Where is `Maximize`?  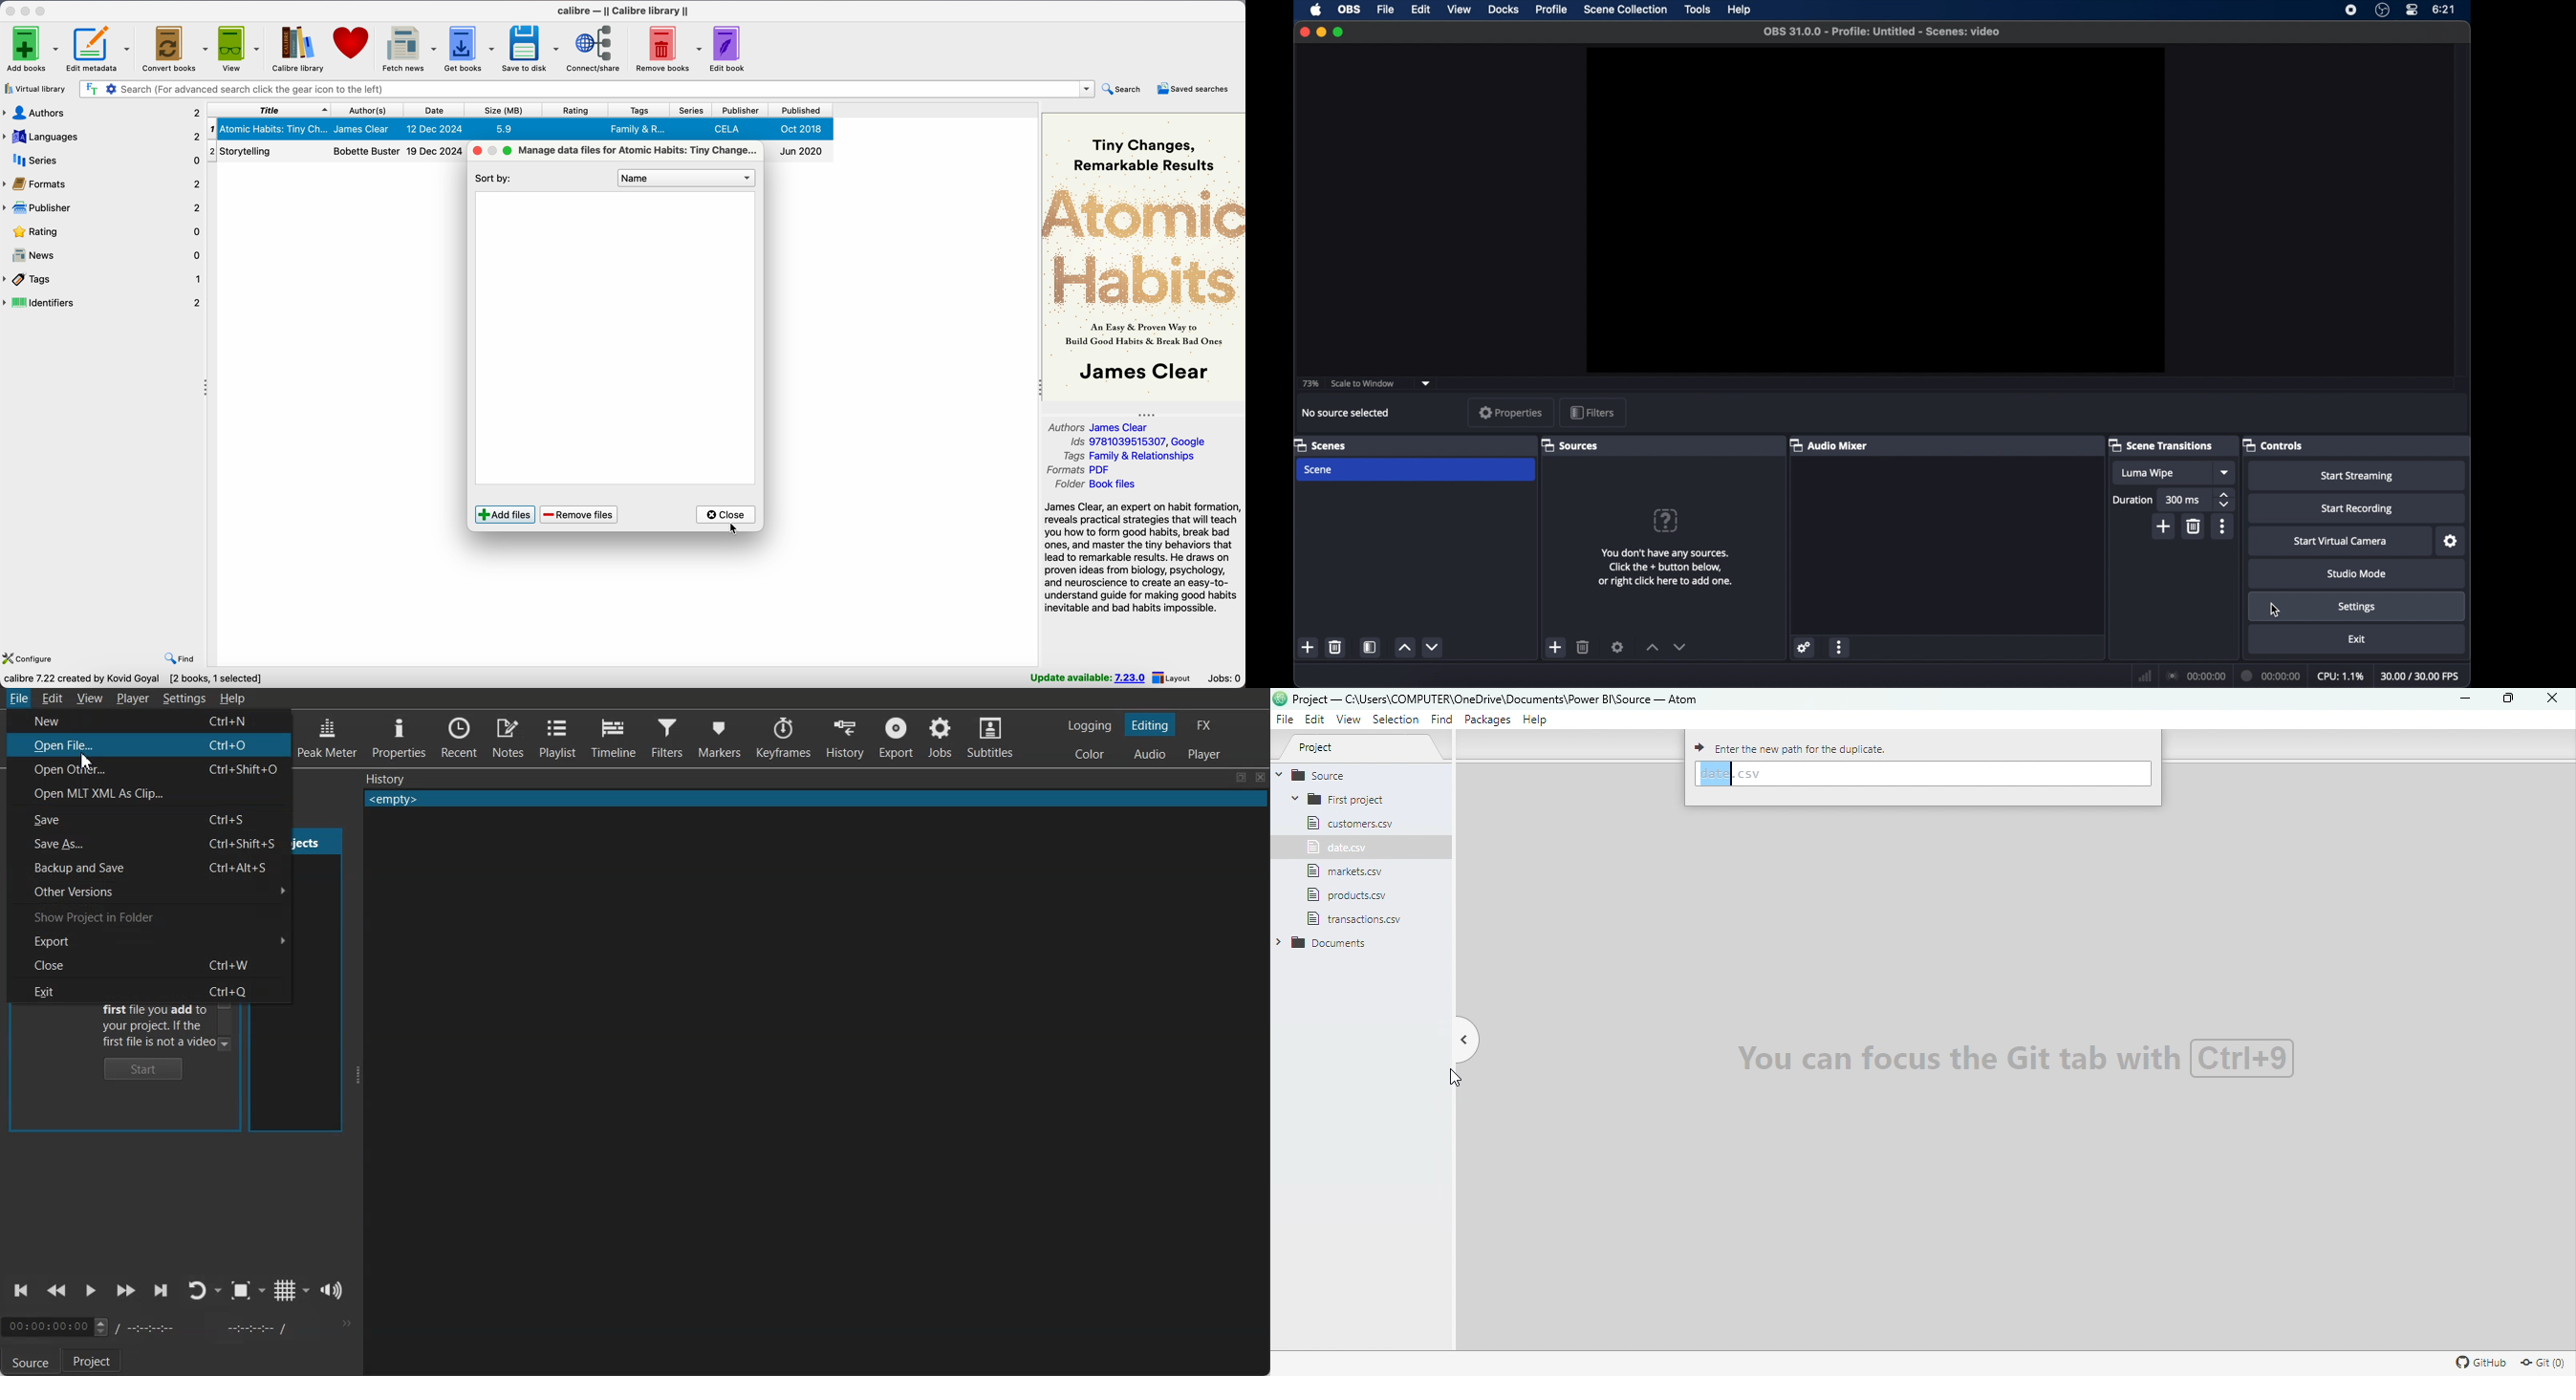 Maximize is located at coordinates (2504, 699).